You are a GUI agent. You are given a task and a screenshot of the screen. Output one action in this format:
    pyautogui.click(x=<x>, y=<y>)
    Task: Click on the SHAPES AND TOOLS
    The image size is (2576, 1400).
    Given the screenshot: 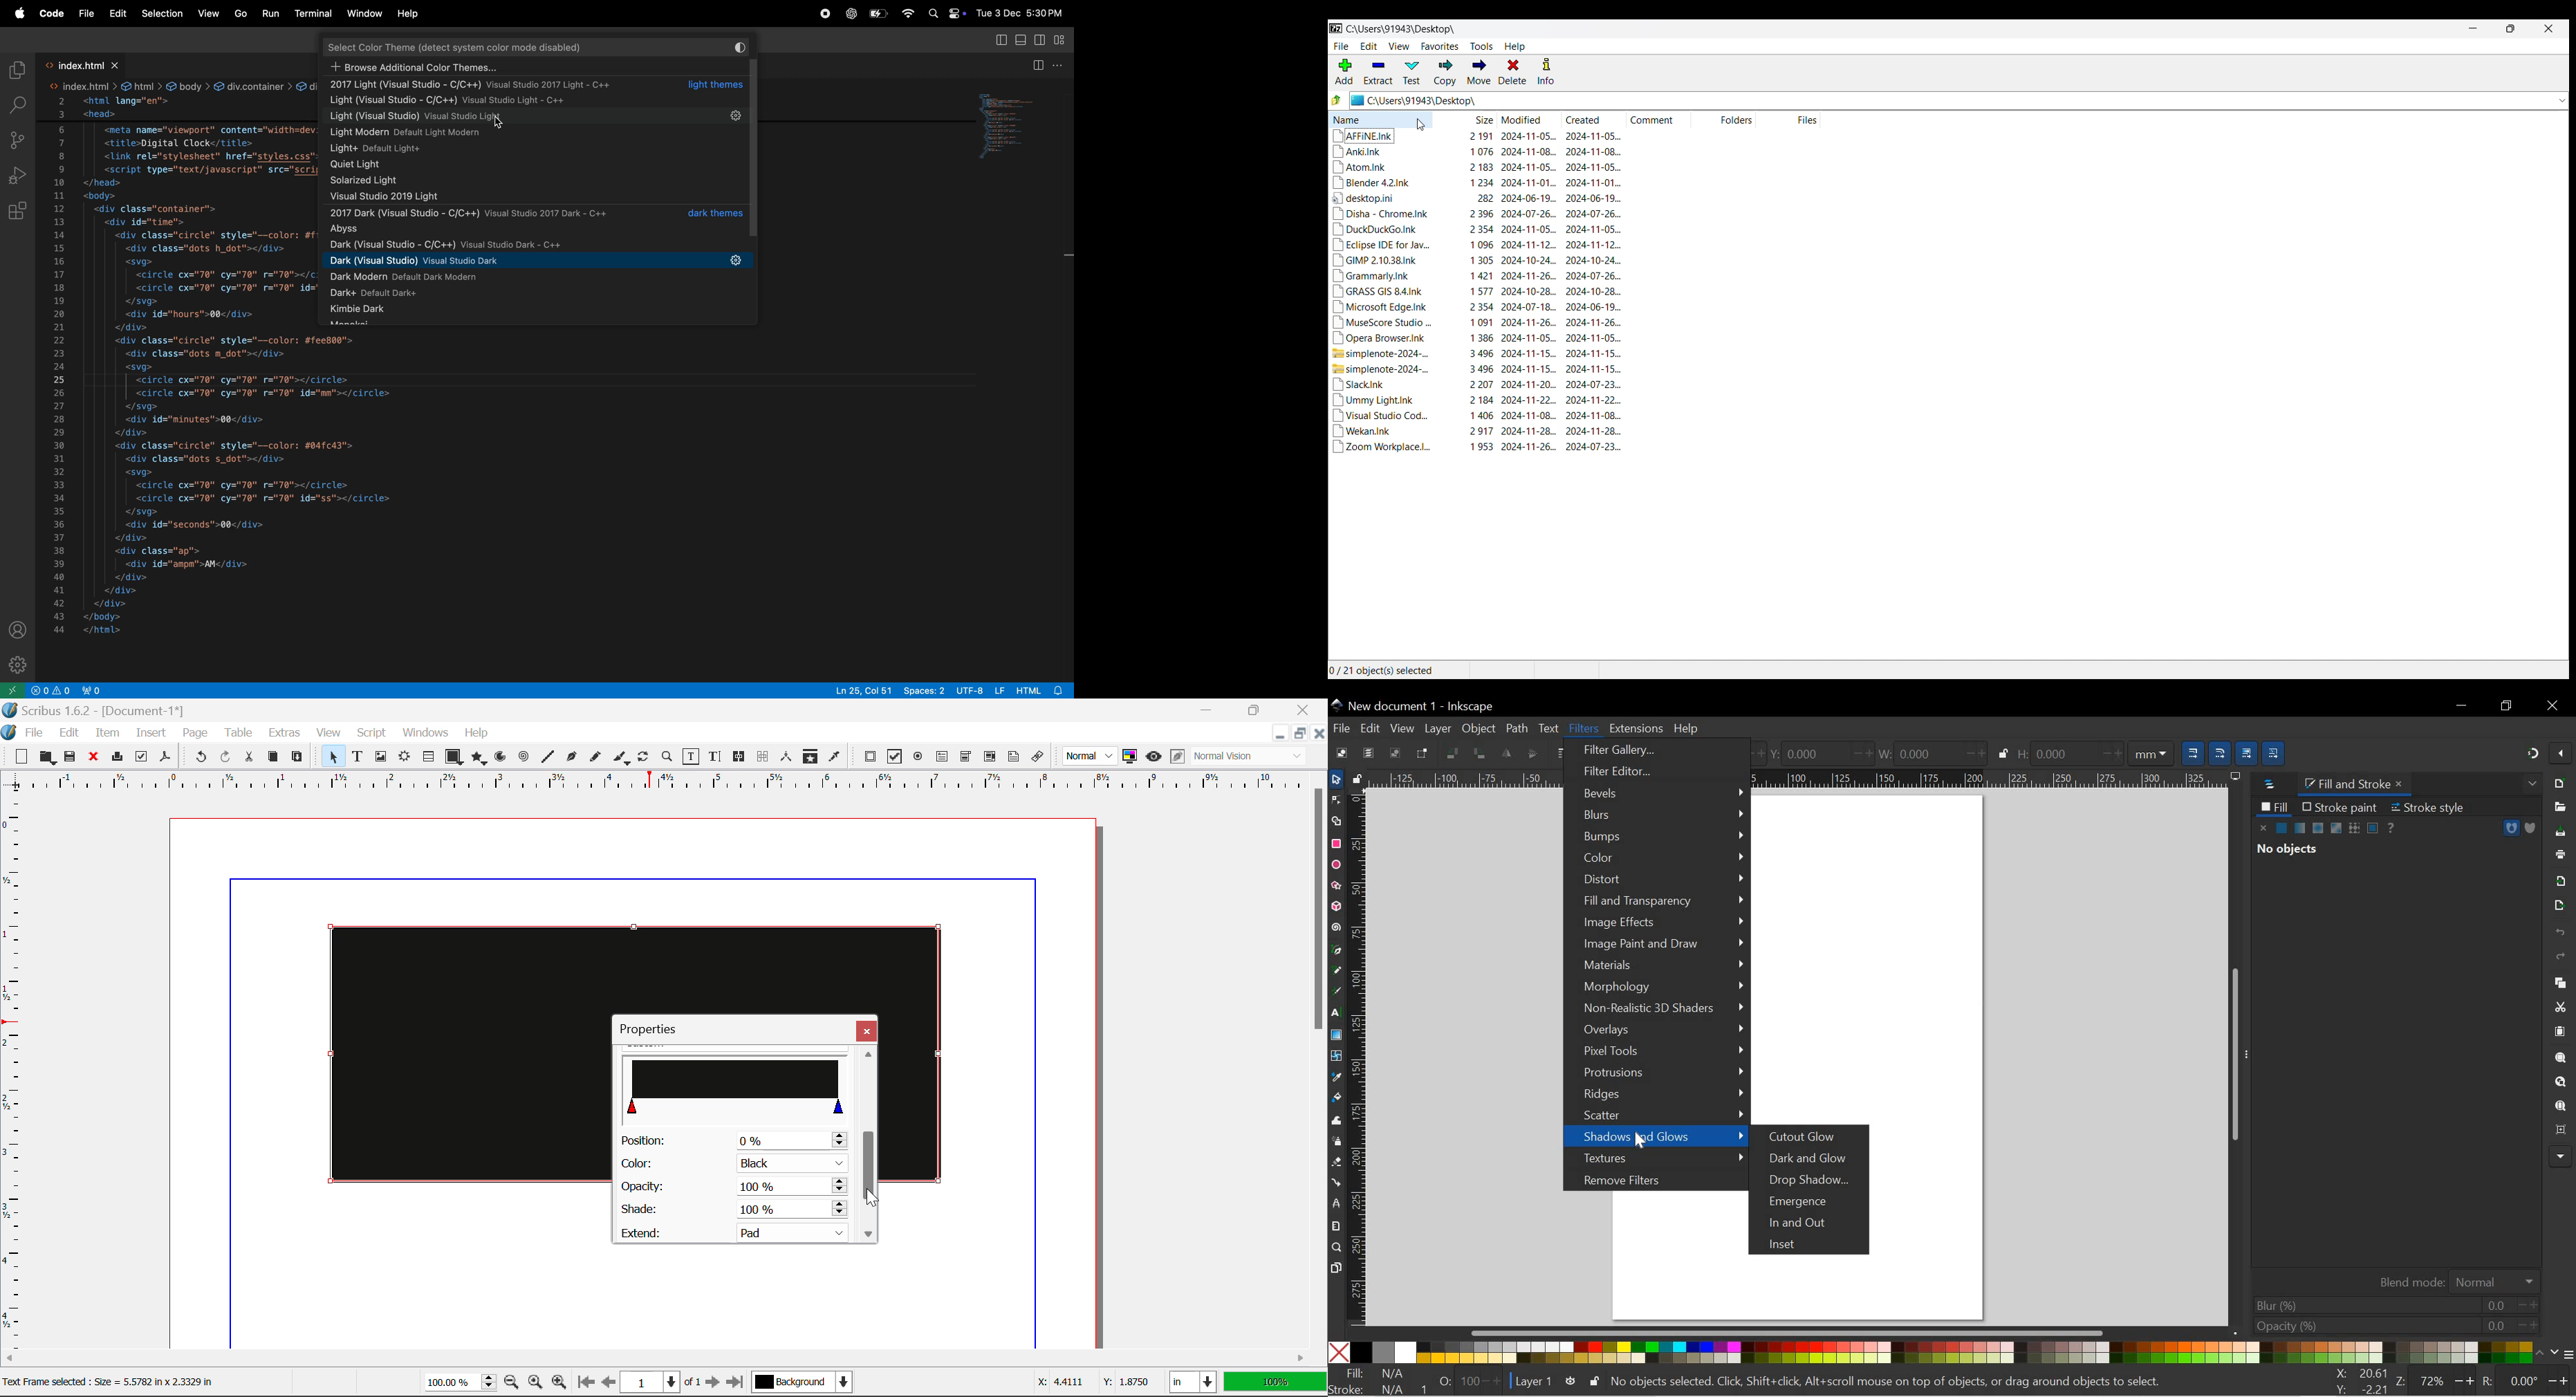 What is the action you would take?
    pyautogui.click(x=1336, y=1036)
    